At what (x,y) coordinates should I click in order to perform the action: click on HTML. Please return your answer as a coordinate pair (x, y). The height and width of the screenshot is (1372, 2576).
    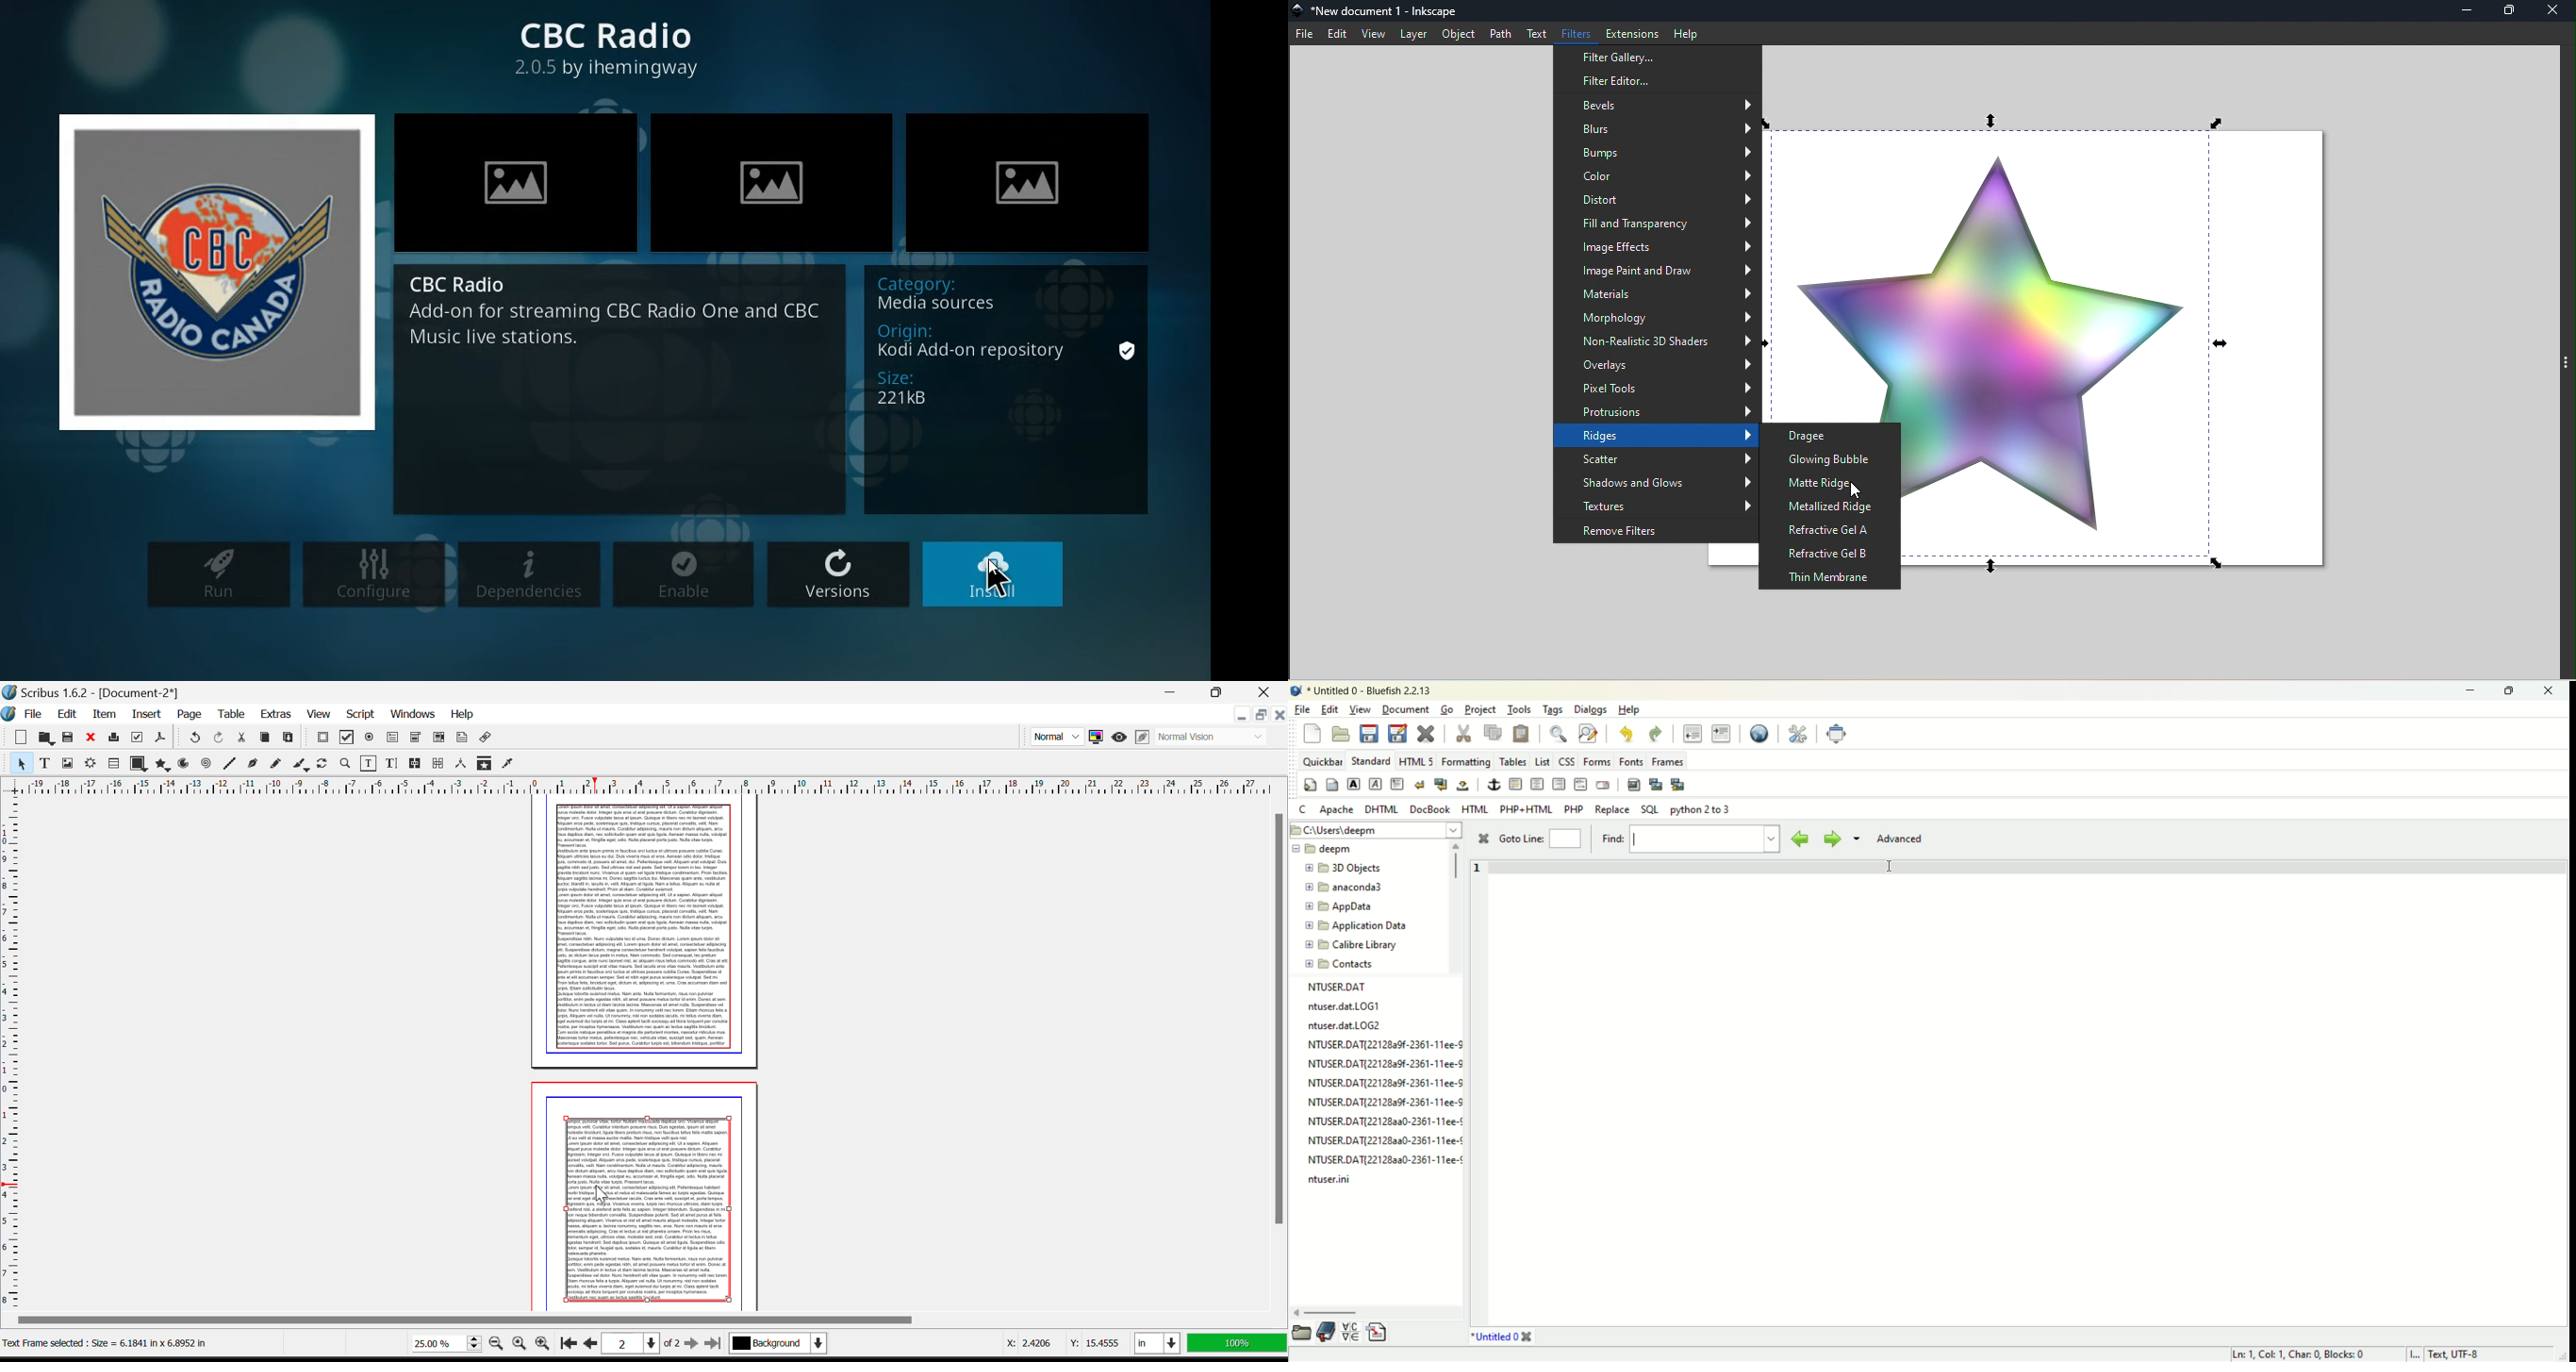
    Looking at the image, I should click on (1476, 809).